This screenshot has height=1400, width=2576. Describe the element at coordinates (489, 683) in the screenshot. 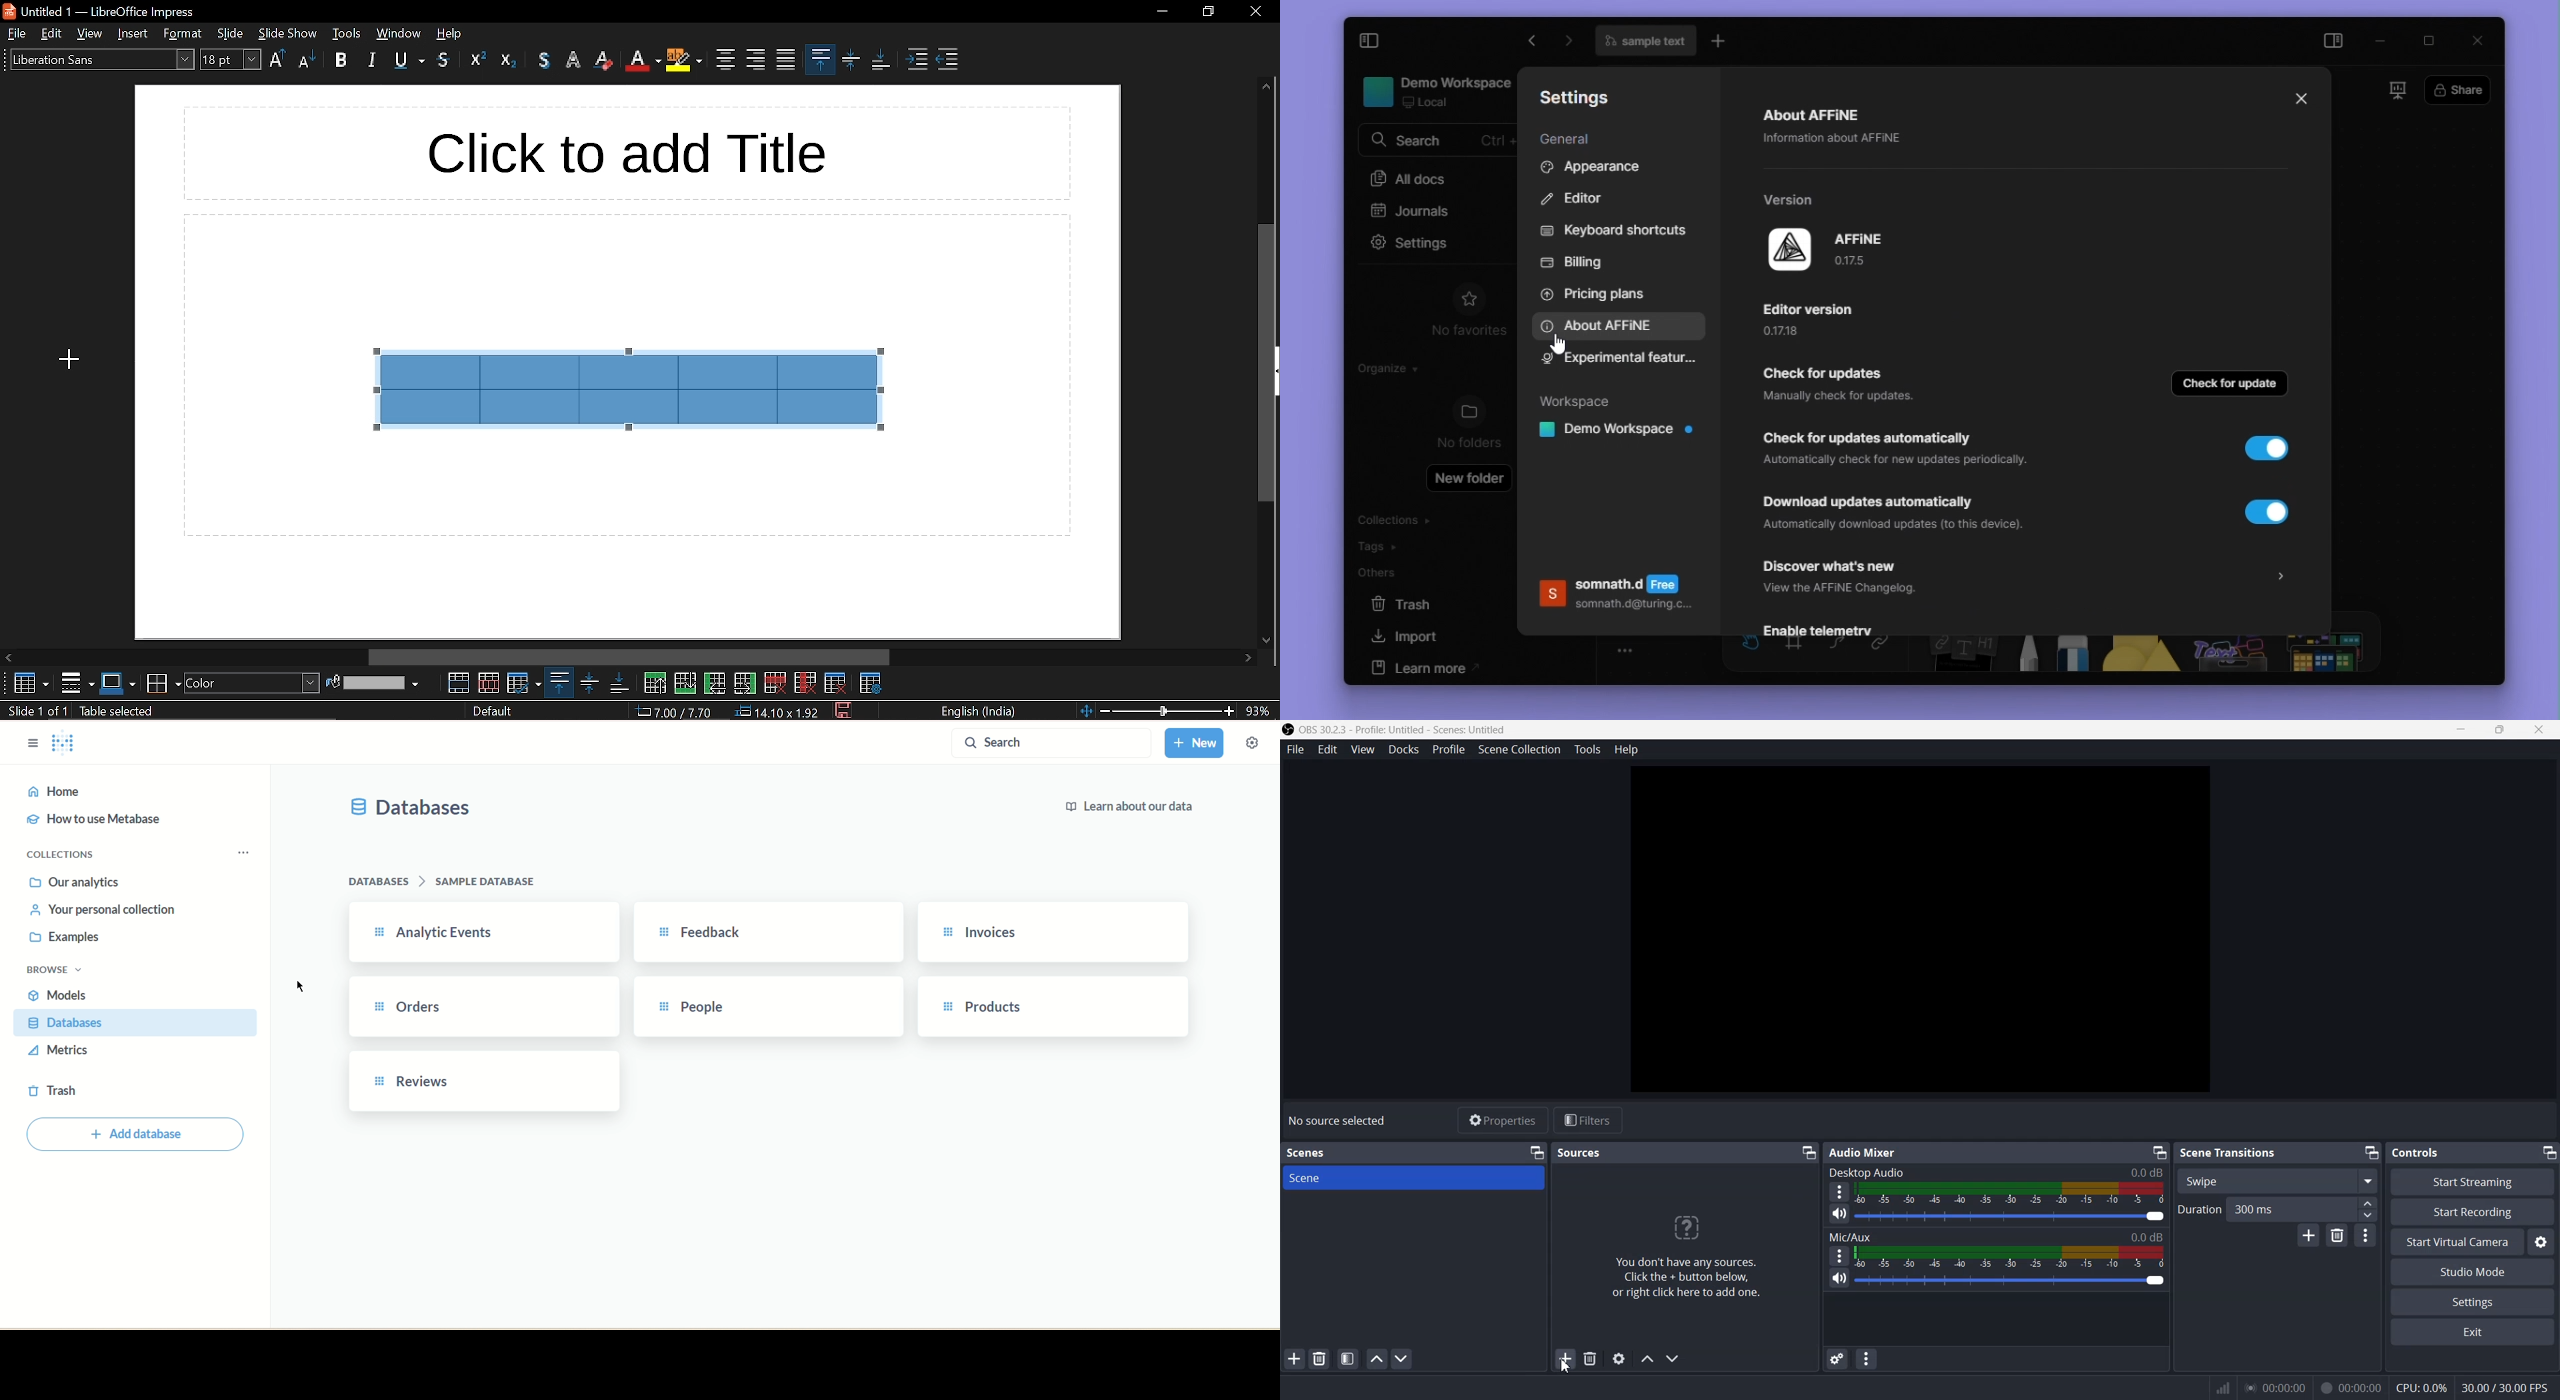

I see `split cells` at that location.